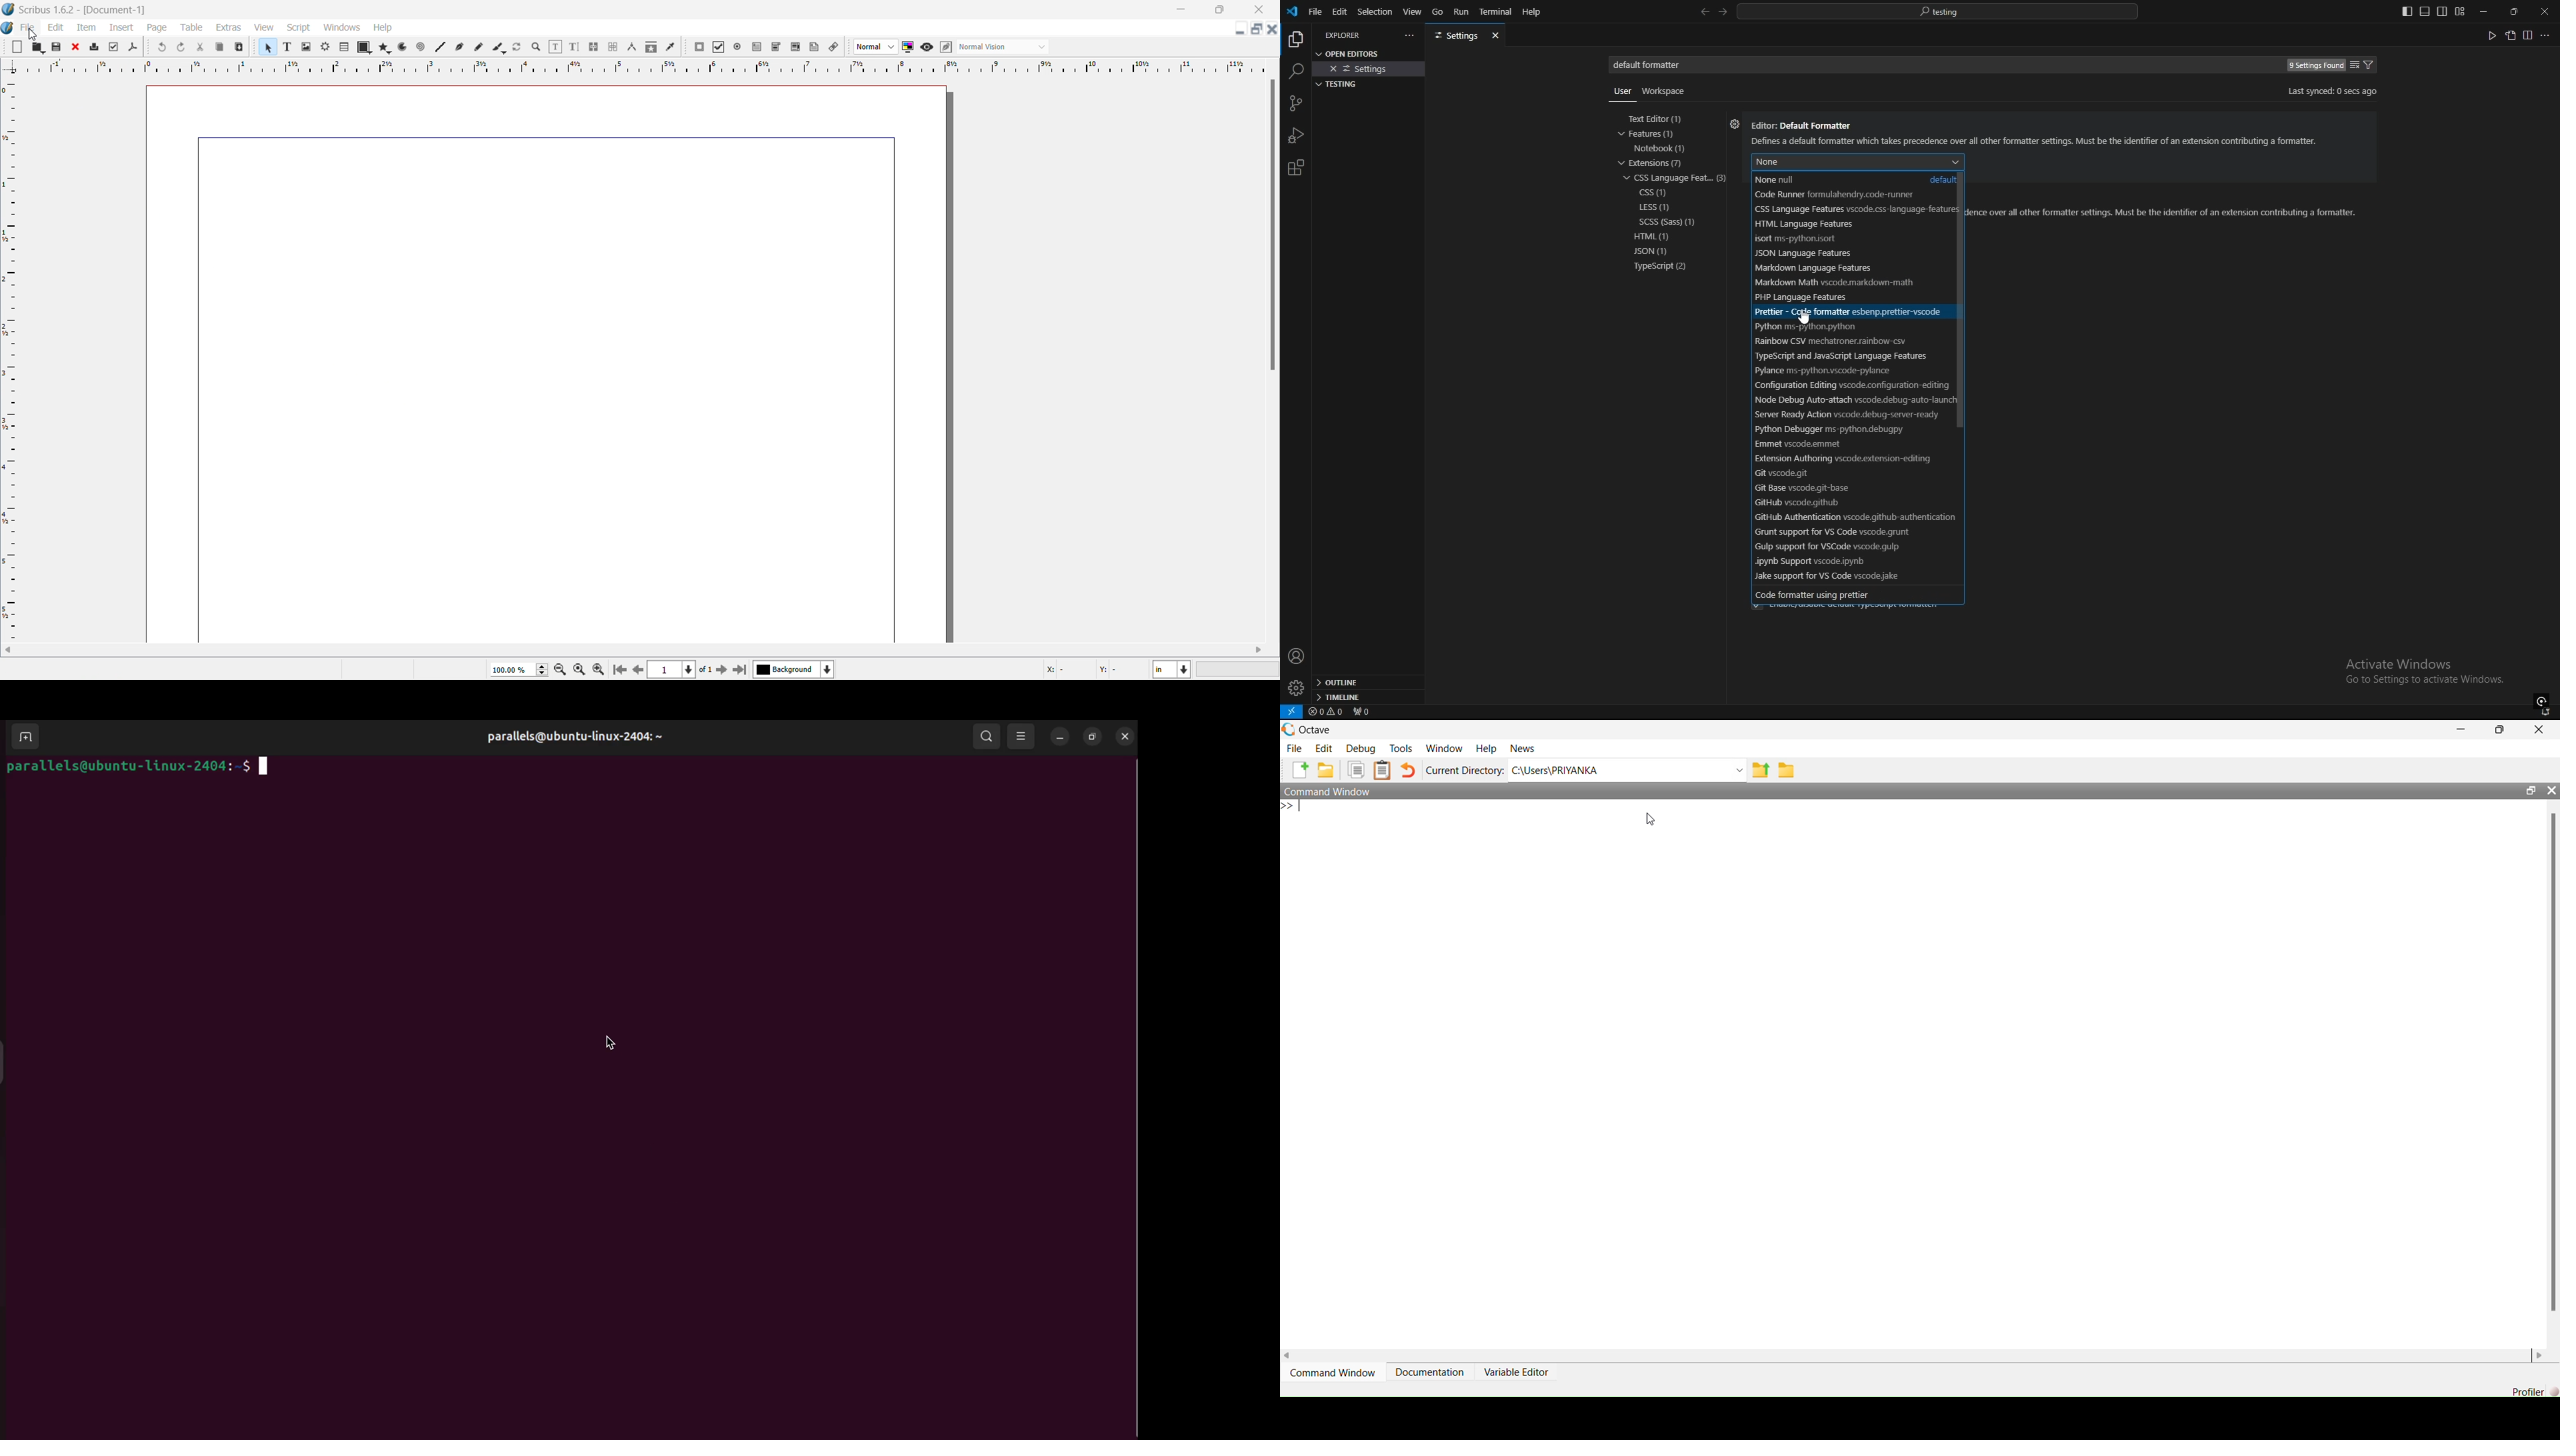 The width and height of the screenshot is (2576, 1456). What do you see at coordinates (639, 66) in the screenshot?
I see `top scale` at bounding box center [639, 66].